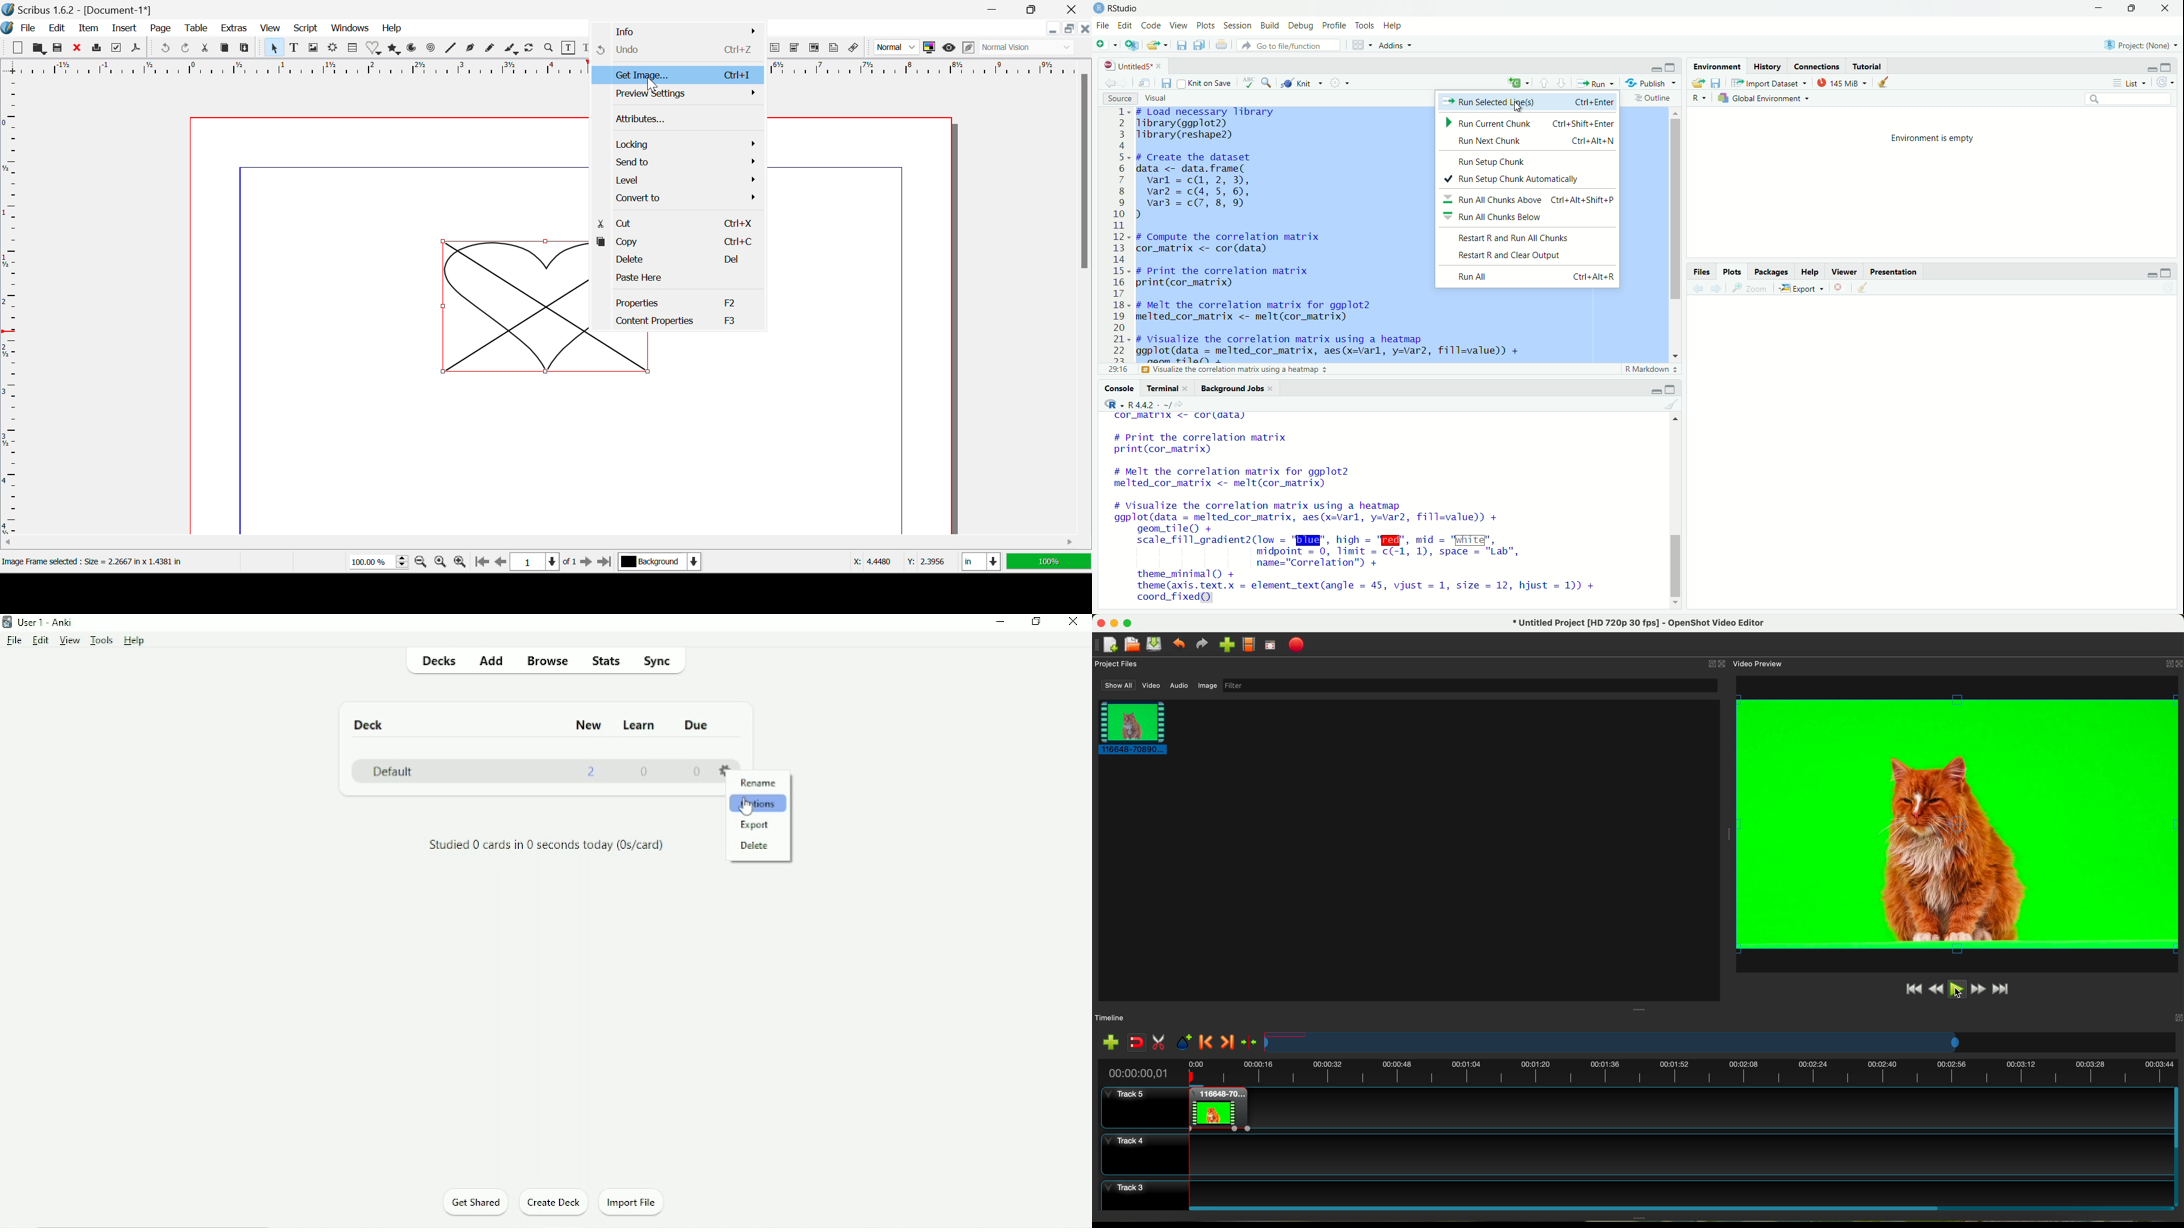 Image resolution: width=2184 pixels, height=1232 pixels. I want to click on 2, so click(592, 771).